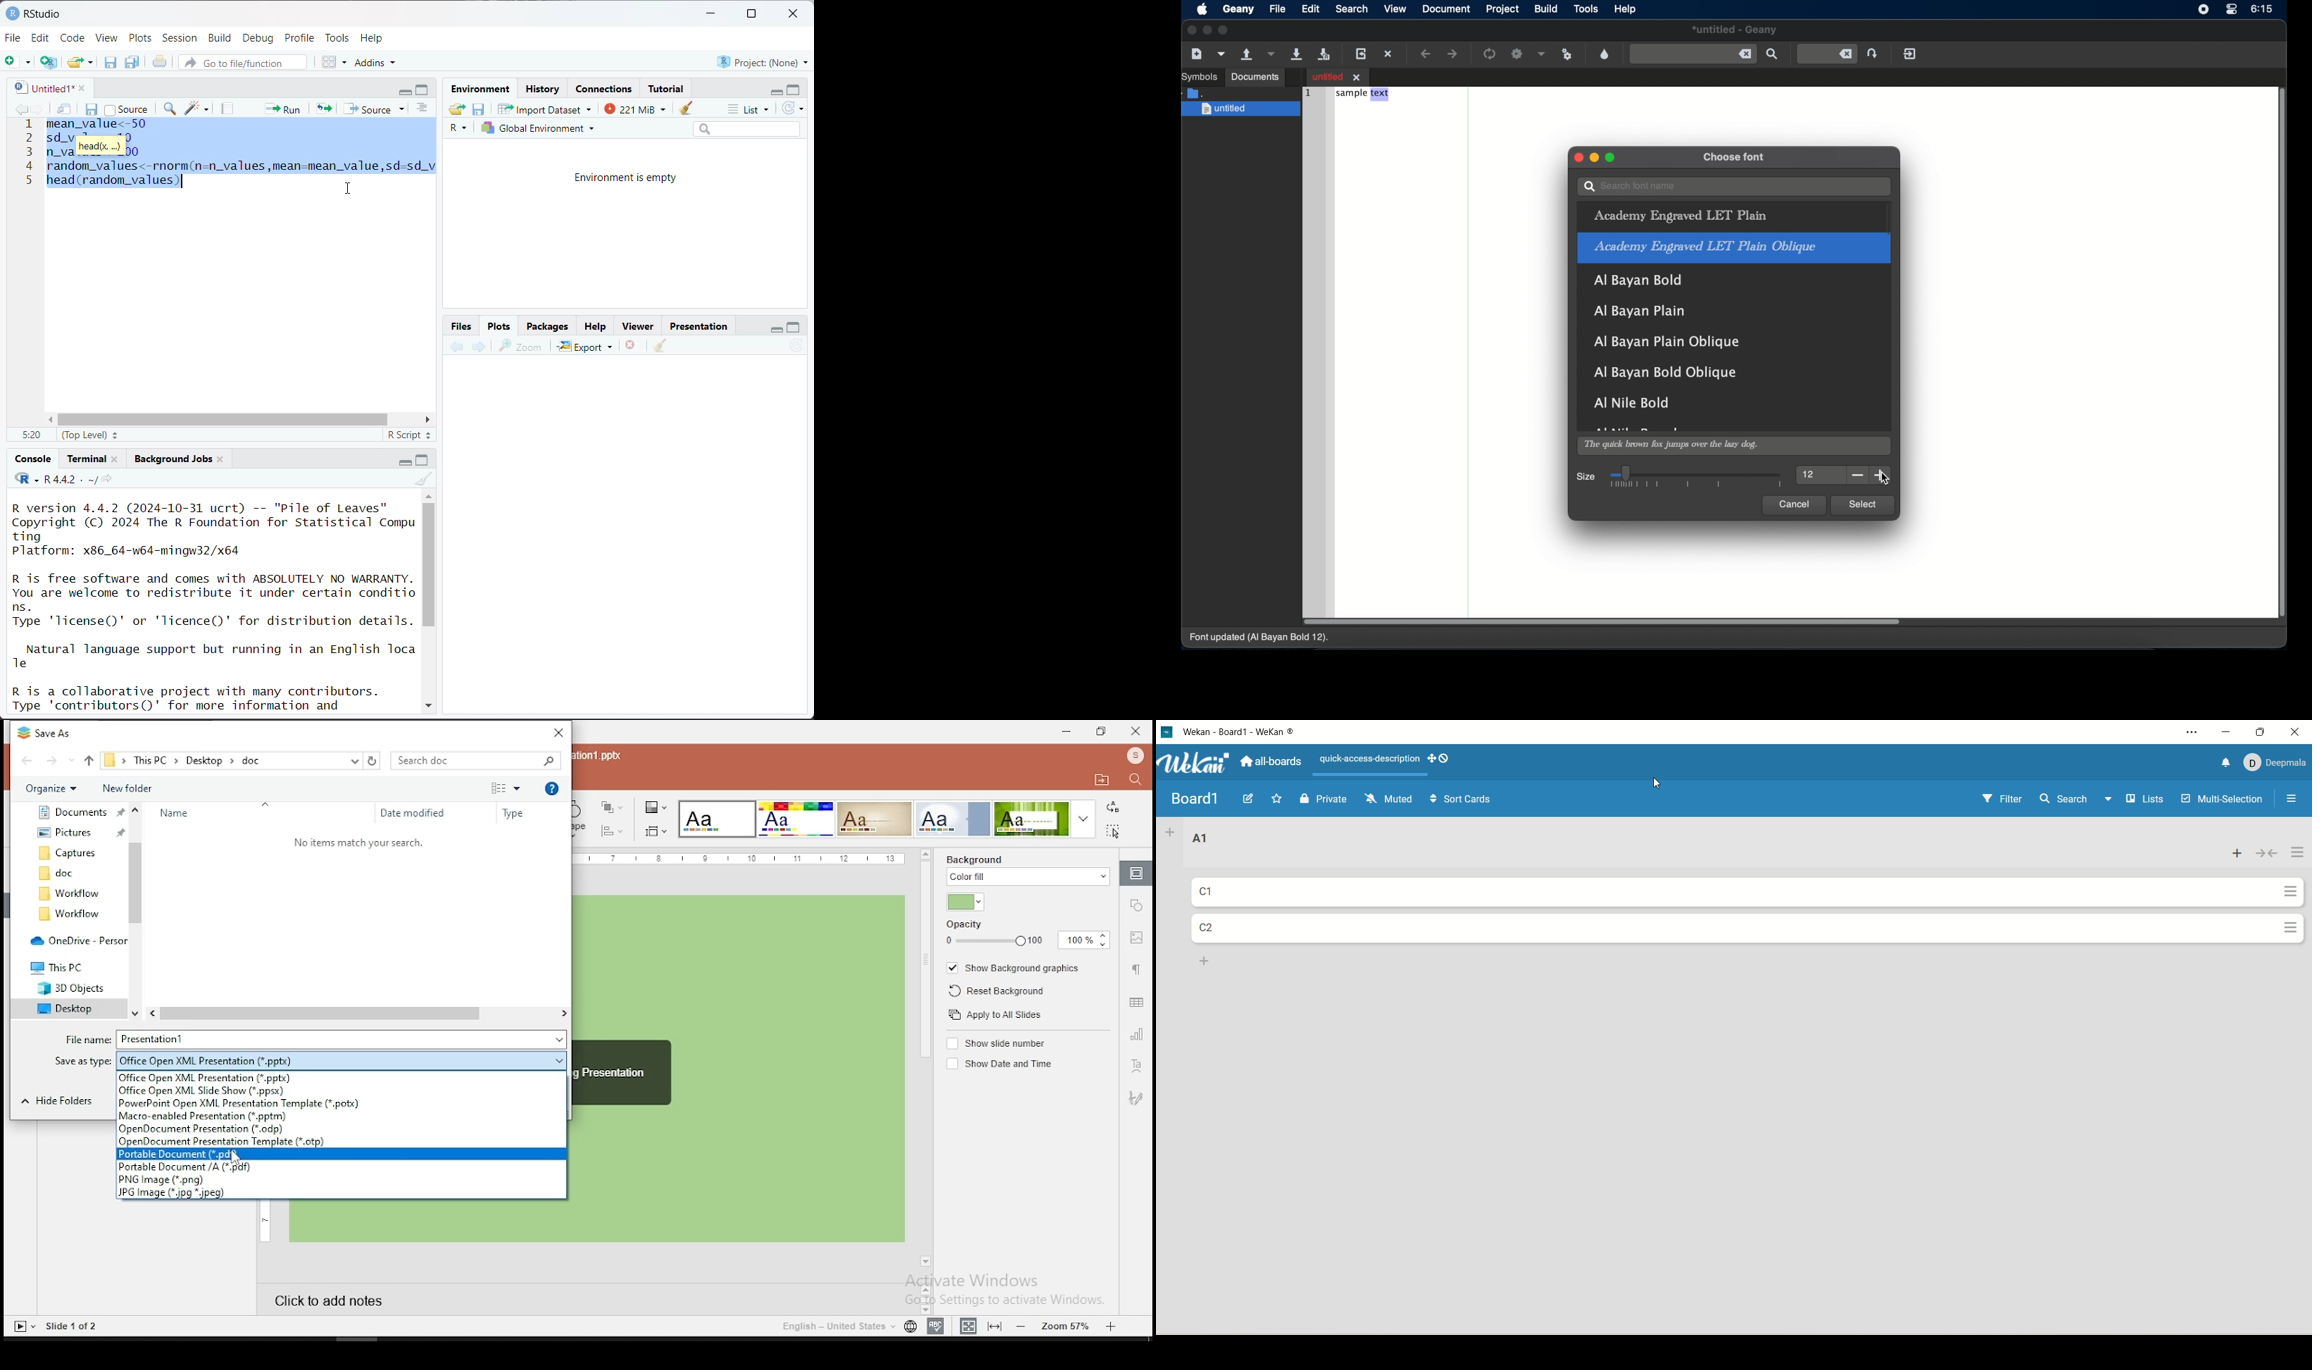 The width and height of the screenshot is (2324, 1372). I want to click on maximize, so click(1611, 158).